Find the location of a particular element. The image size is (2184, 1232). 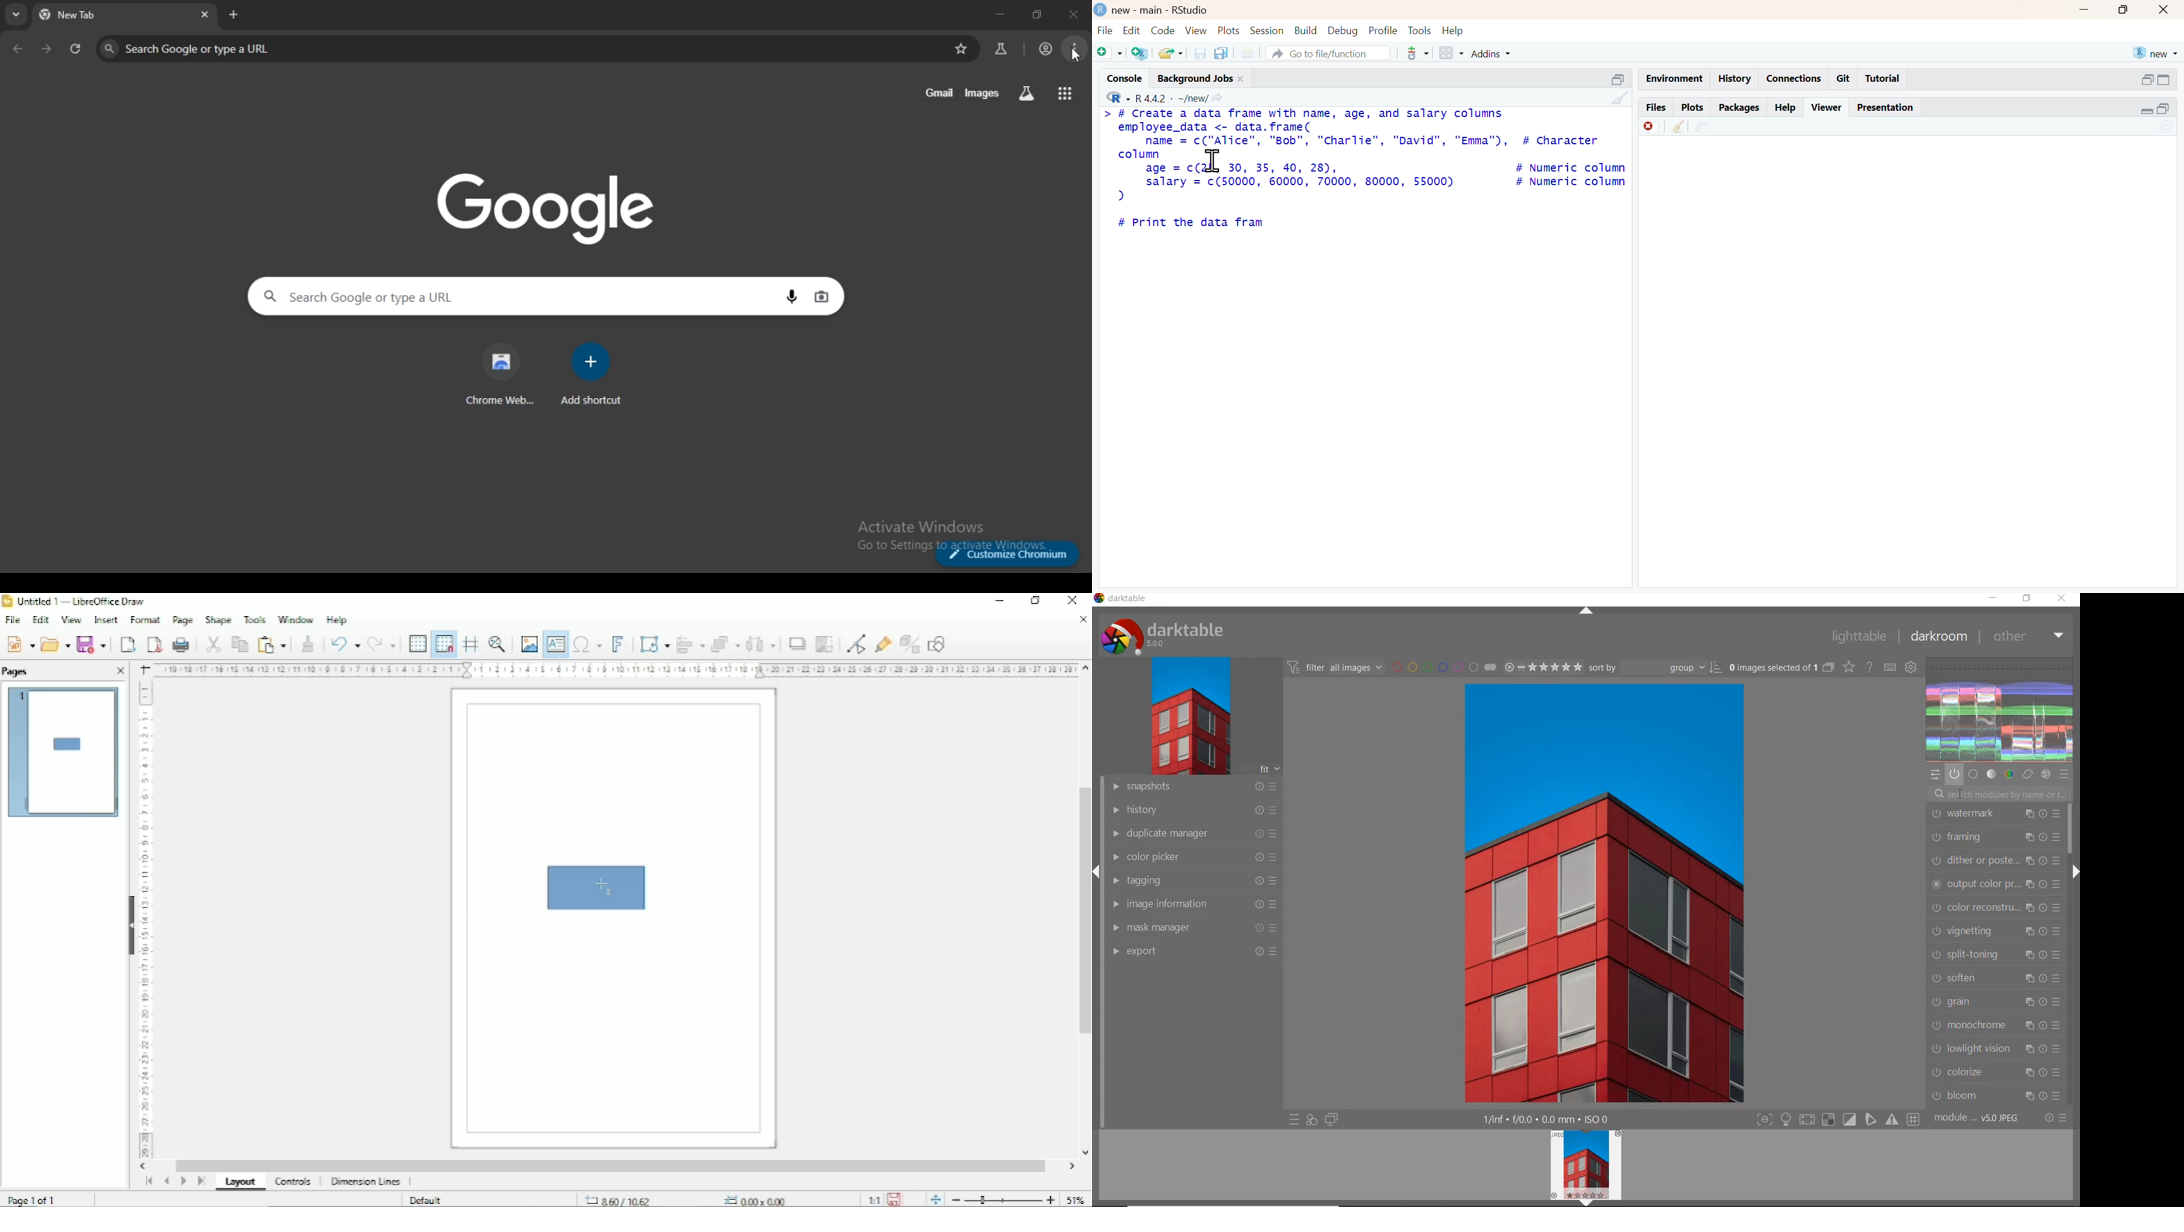

Minimise/Maximize button is located at coordinates (2157, 80).